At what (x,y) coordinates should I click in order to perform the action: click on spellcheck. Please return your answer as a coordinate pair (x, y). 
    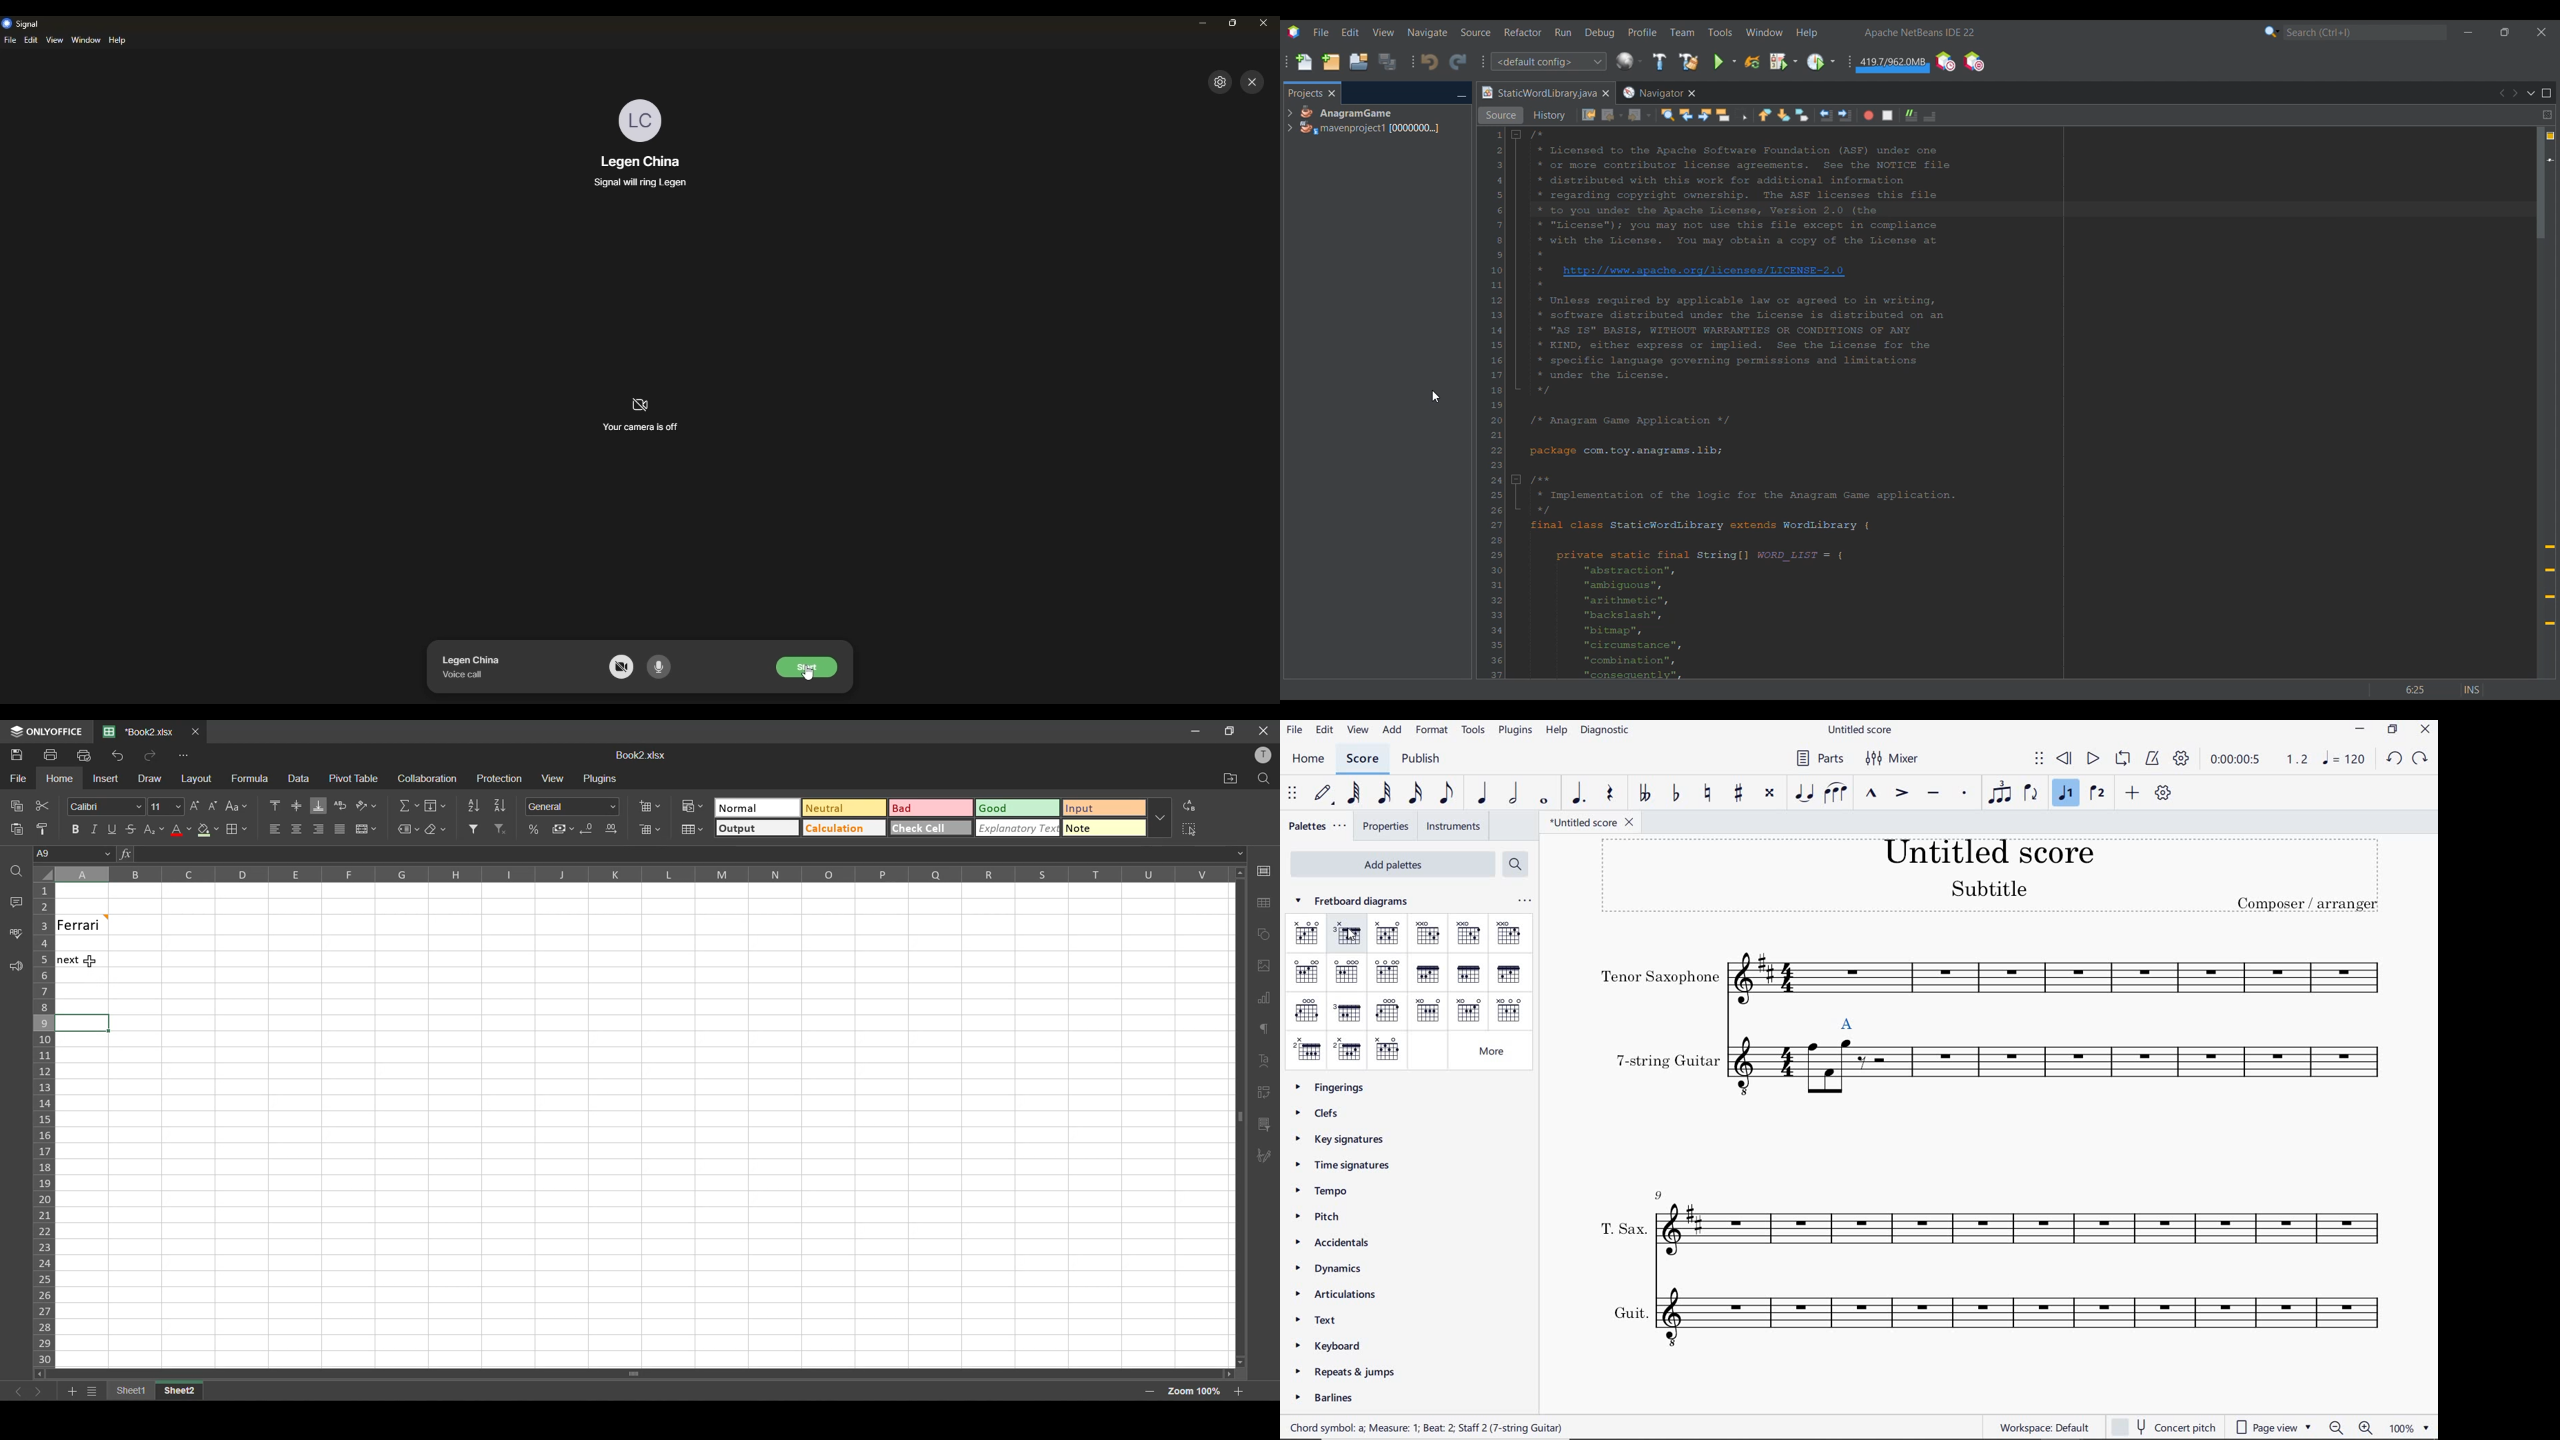
    Looking at the image, I should click on (17, 934).